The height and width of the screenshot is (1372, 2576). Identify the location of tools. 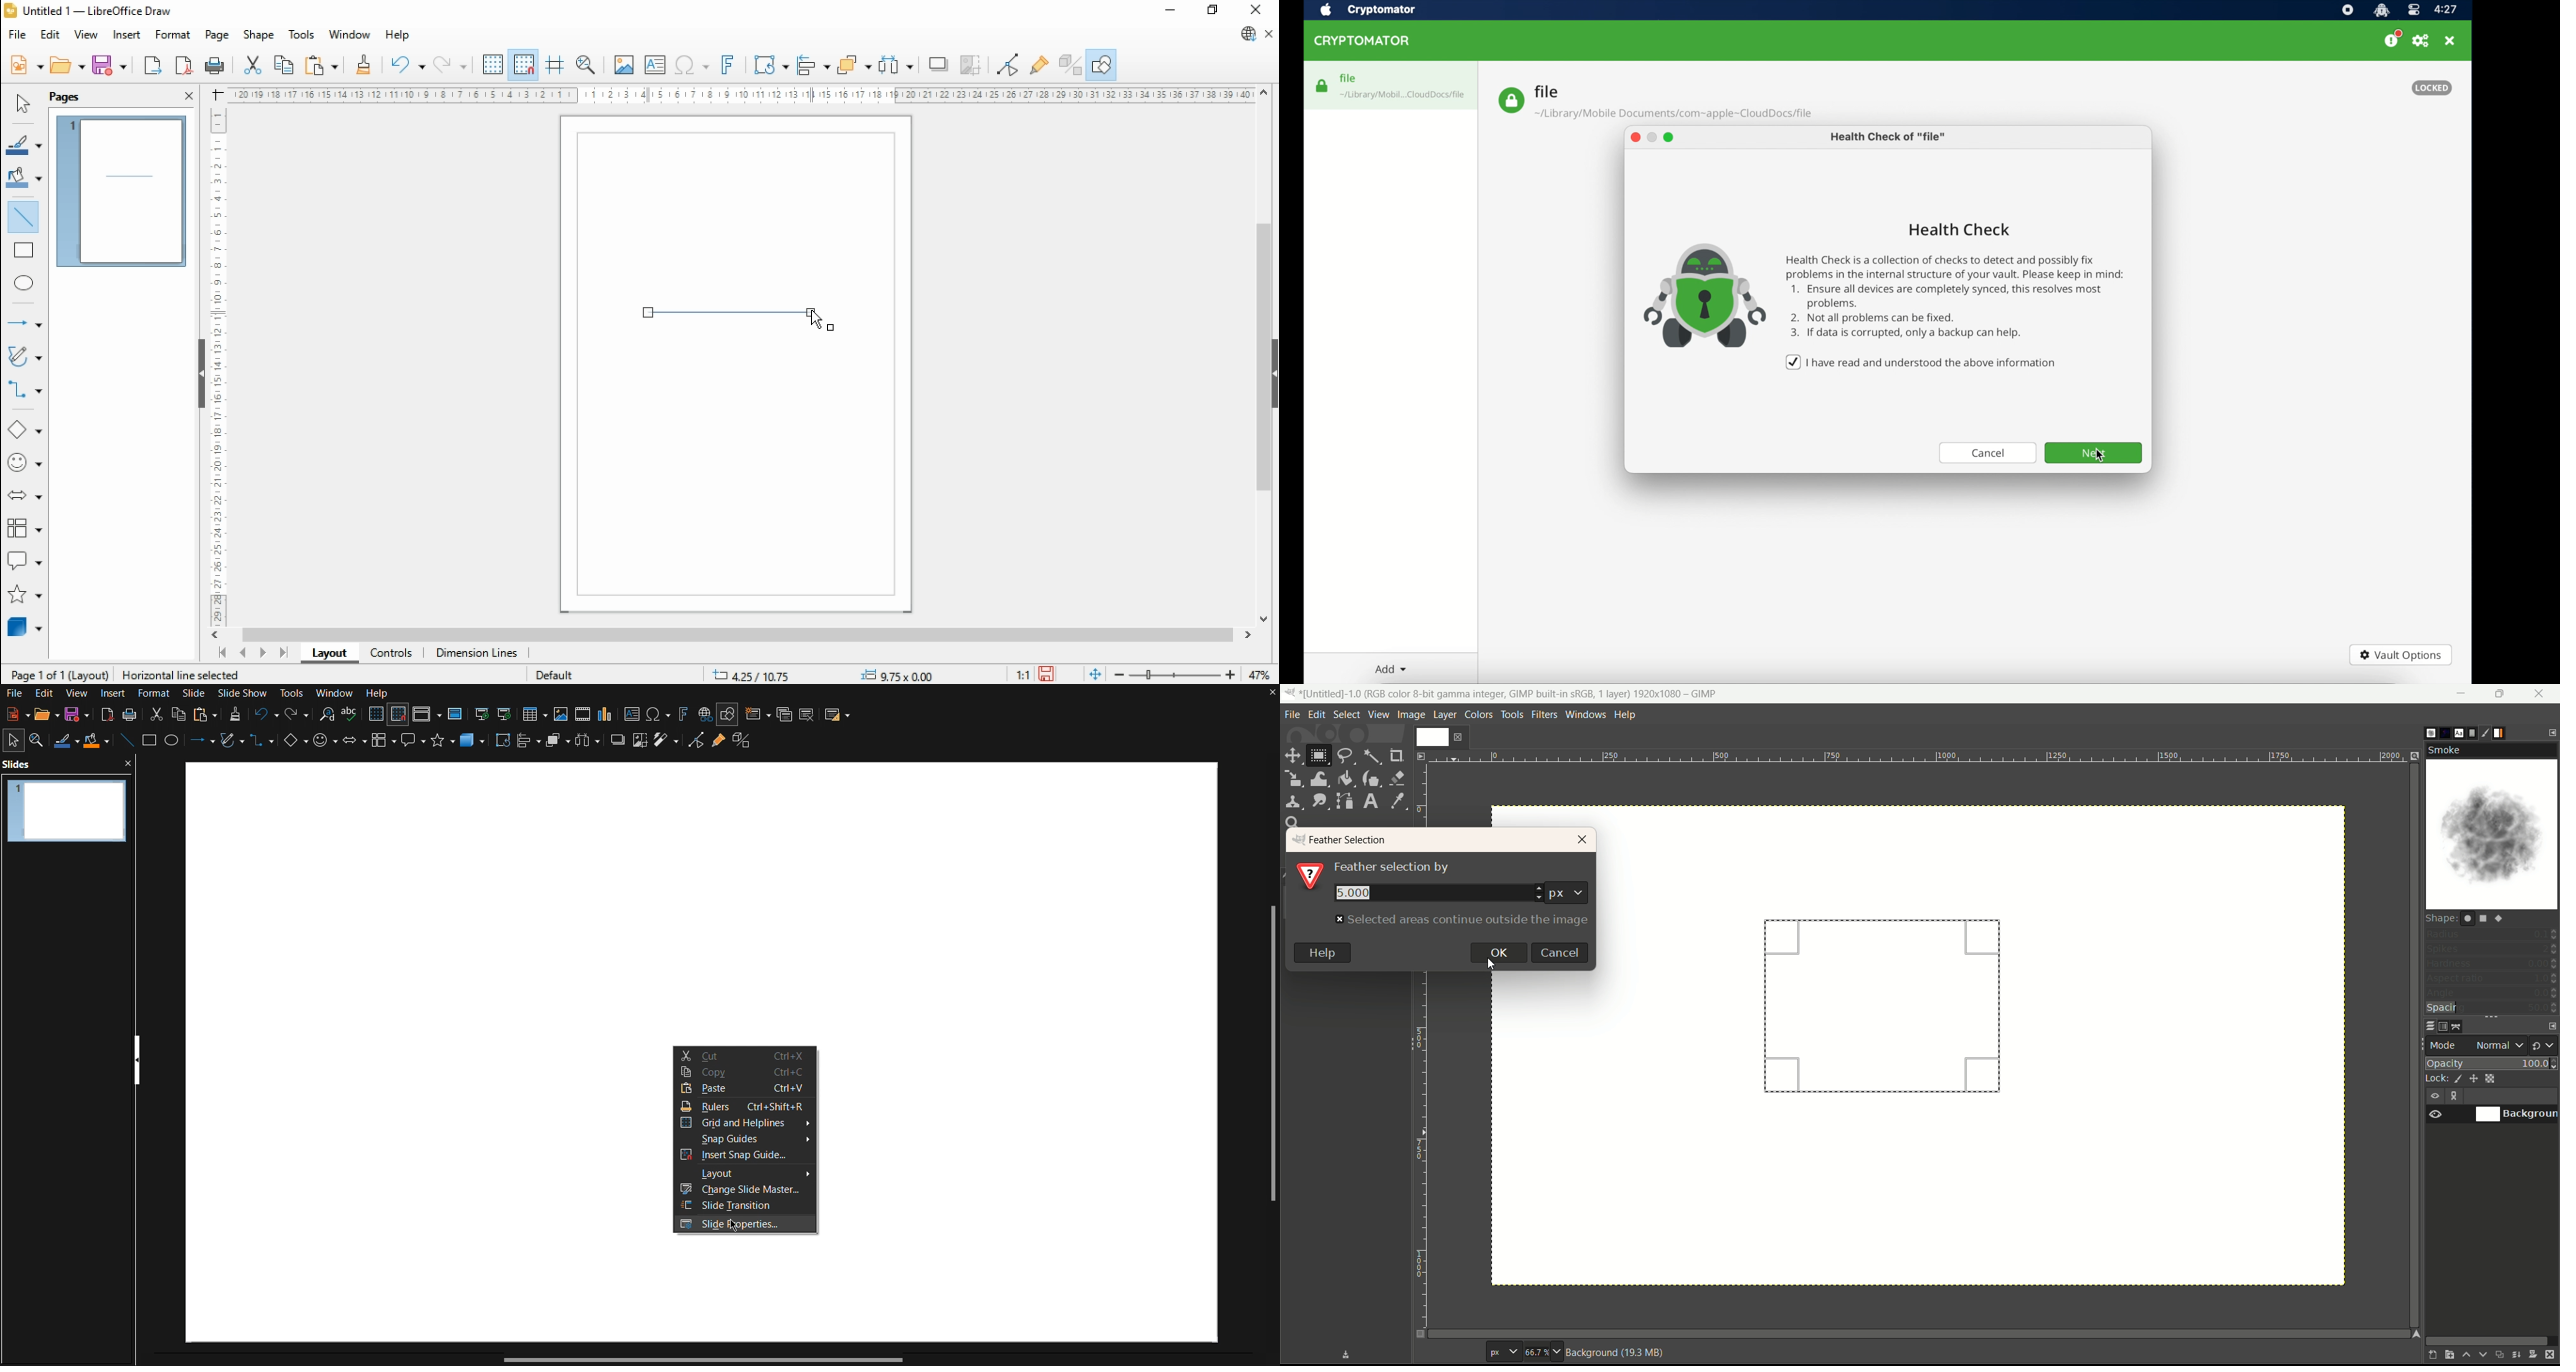
(303, 35).